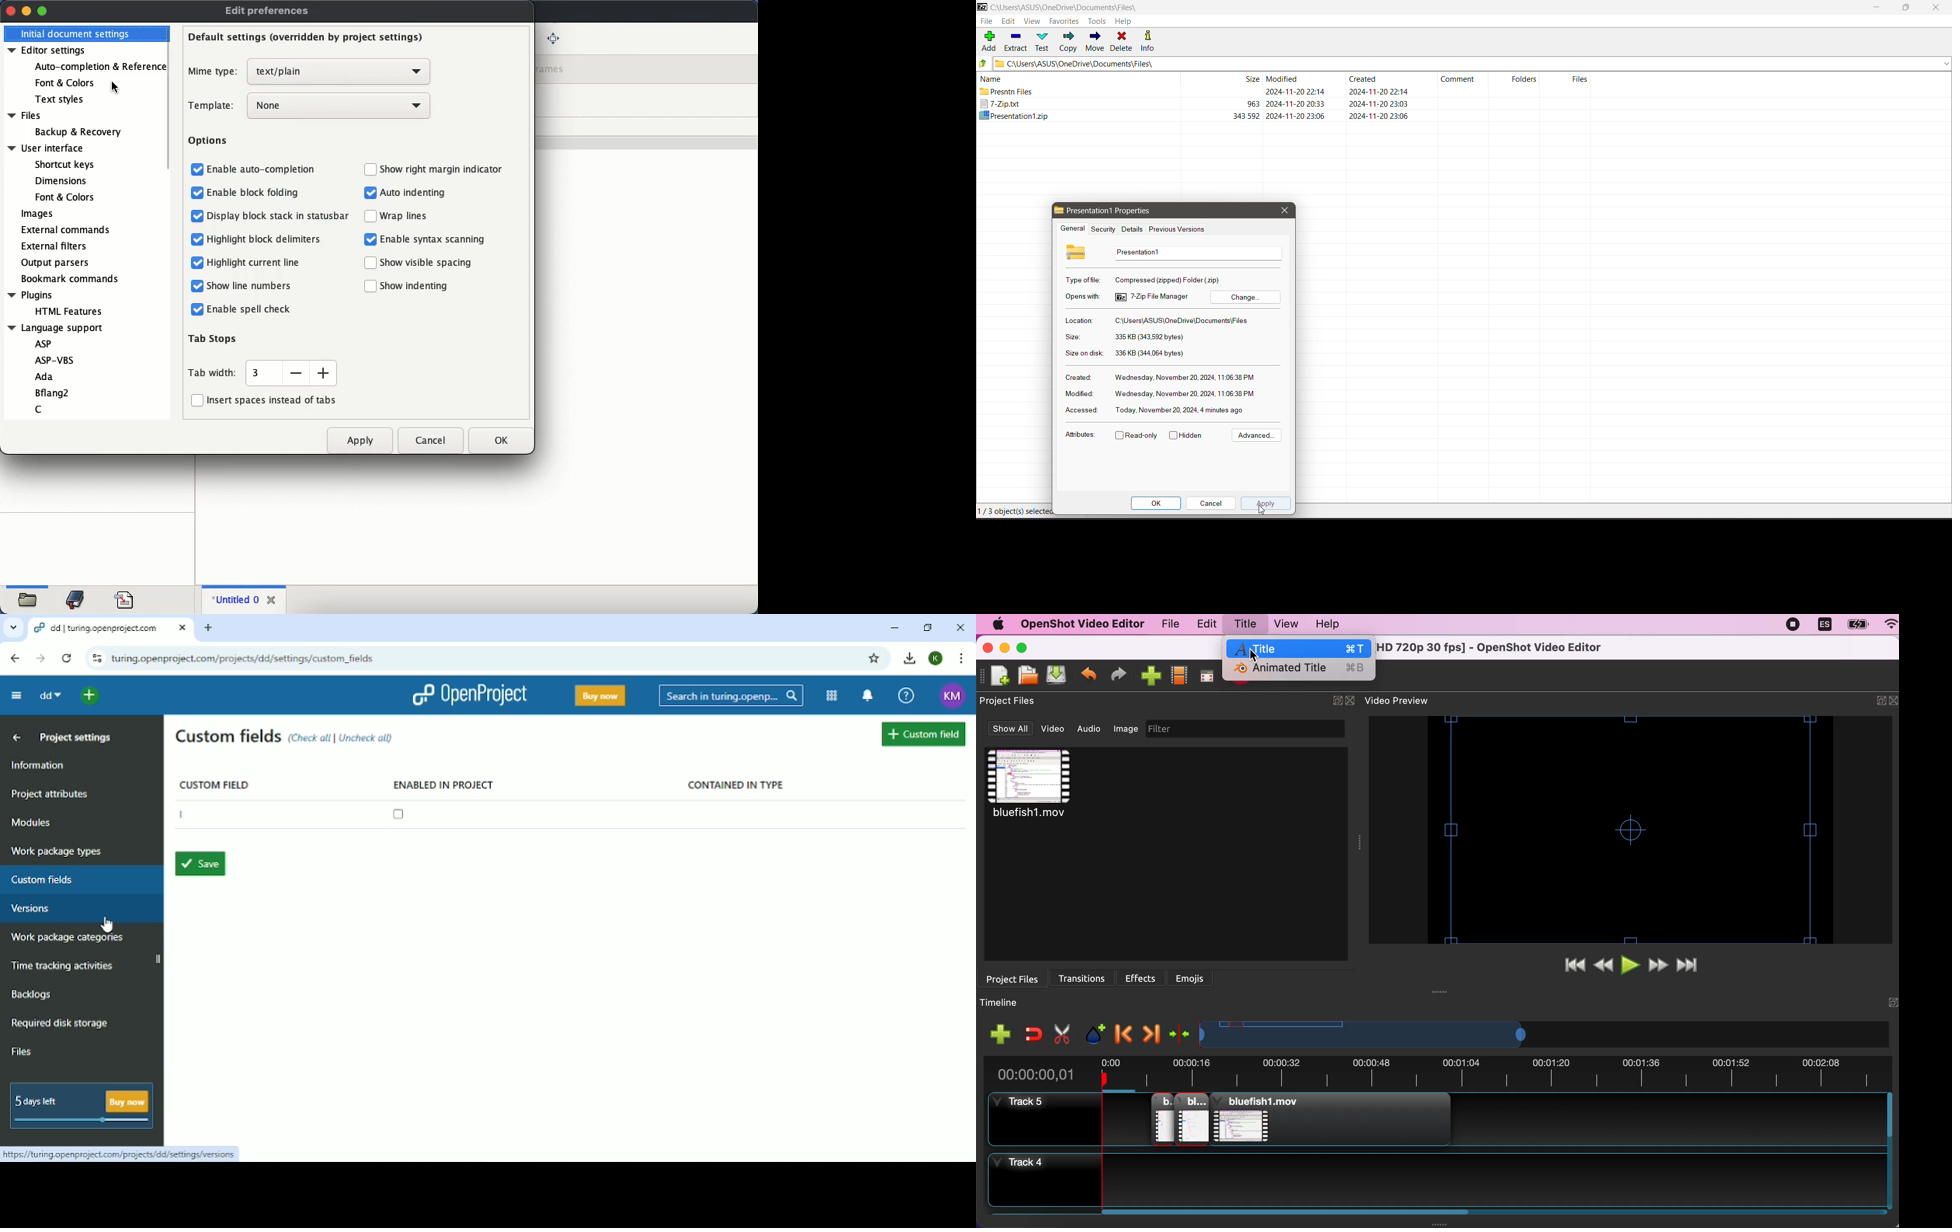 The image size is (1960, 1232). I want to click on Modified, so click(1078, 394).